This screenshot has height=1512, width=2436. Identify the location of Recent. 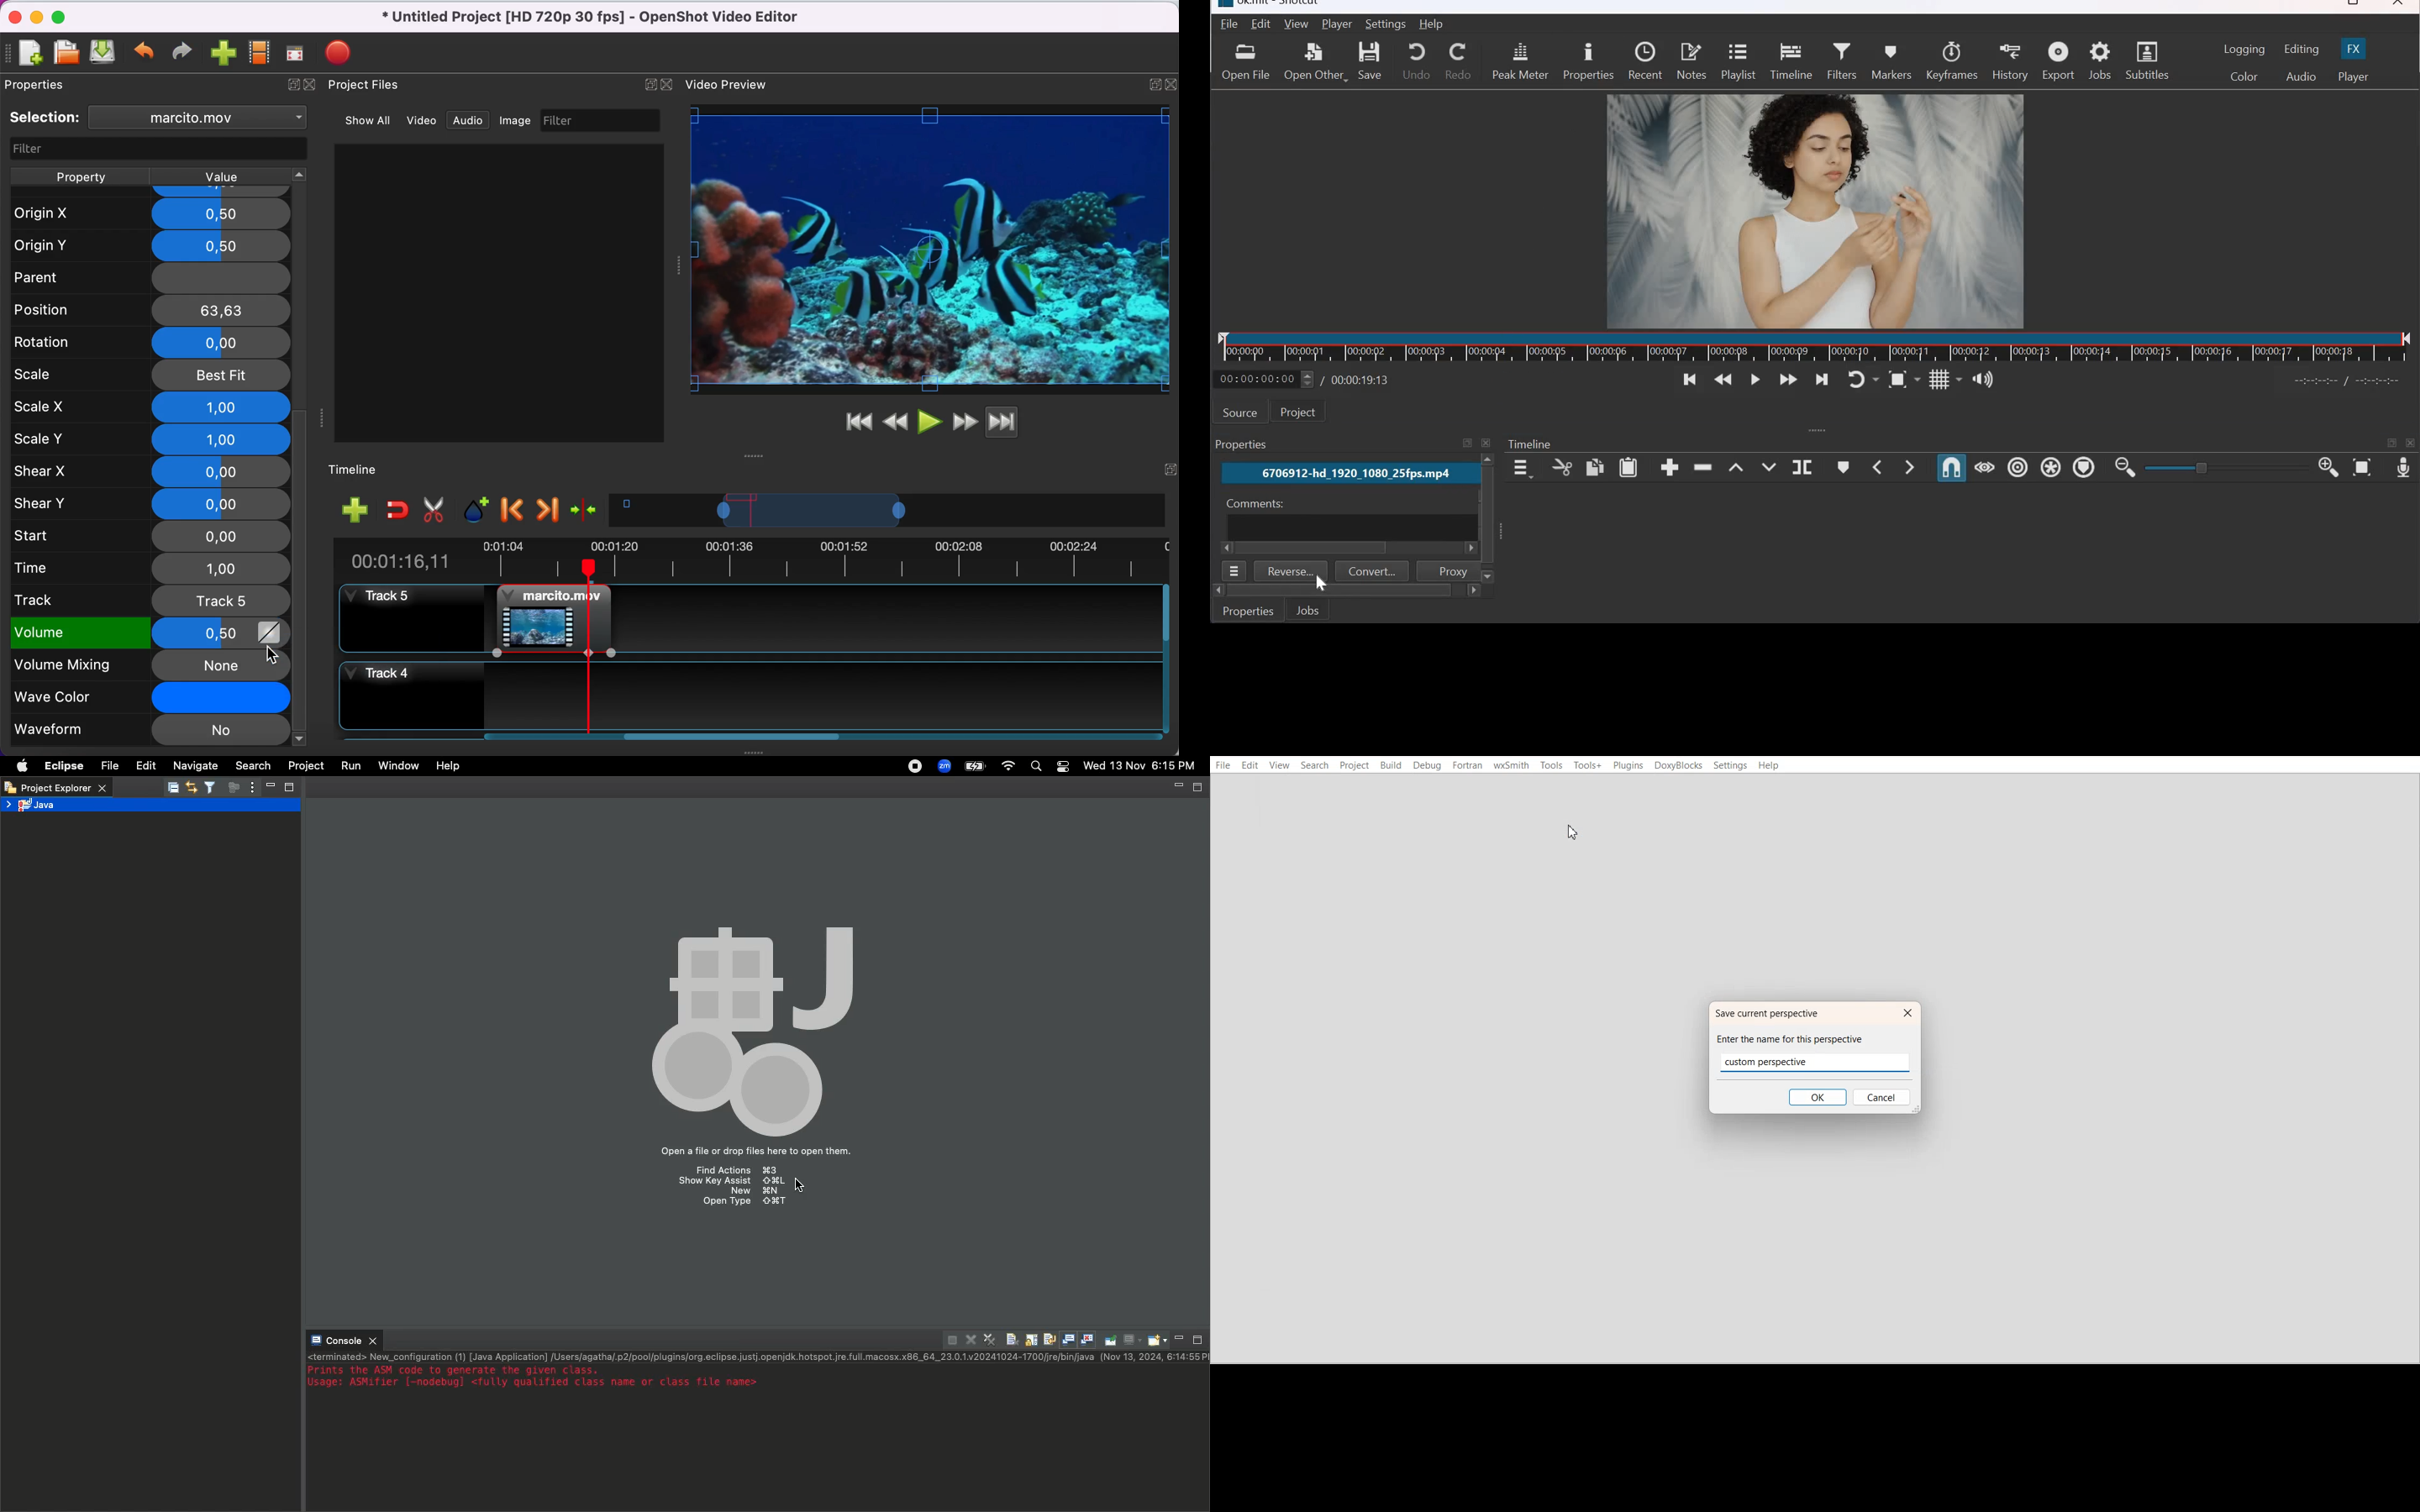
(1645, 61).